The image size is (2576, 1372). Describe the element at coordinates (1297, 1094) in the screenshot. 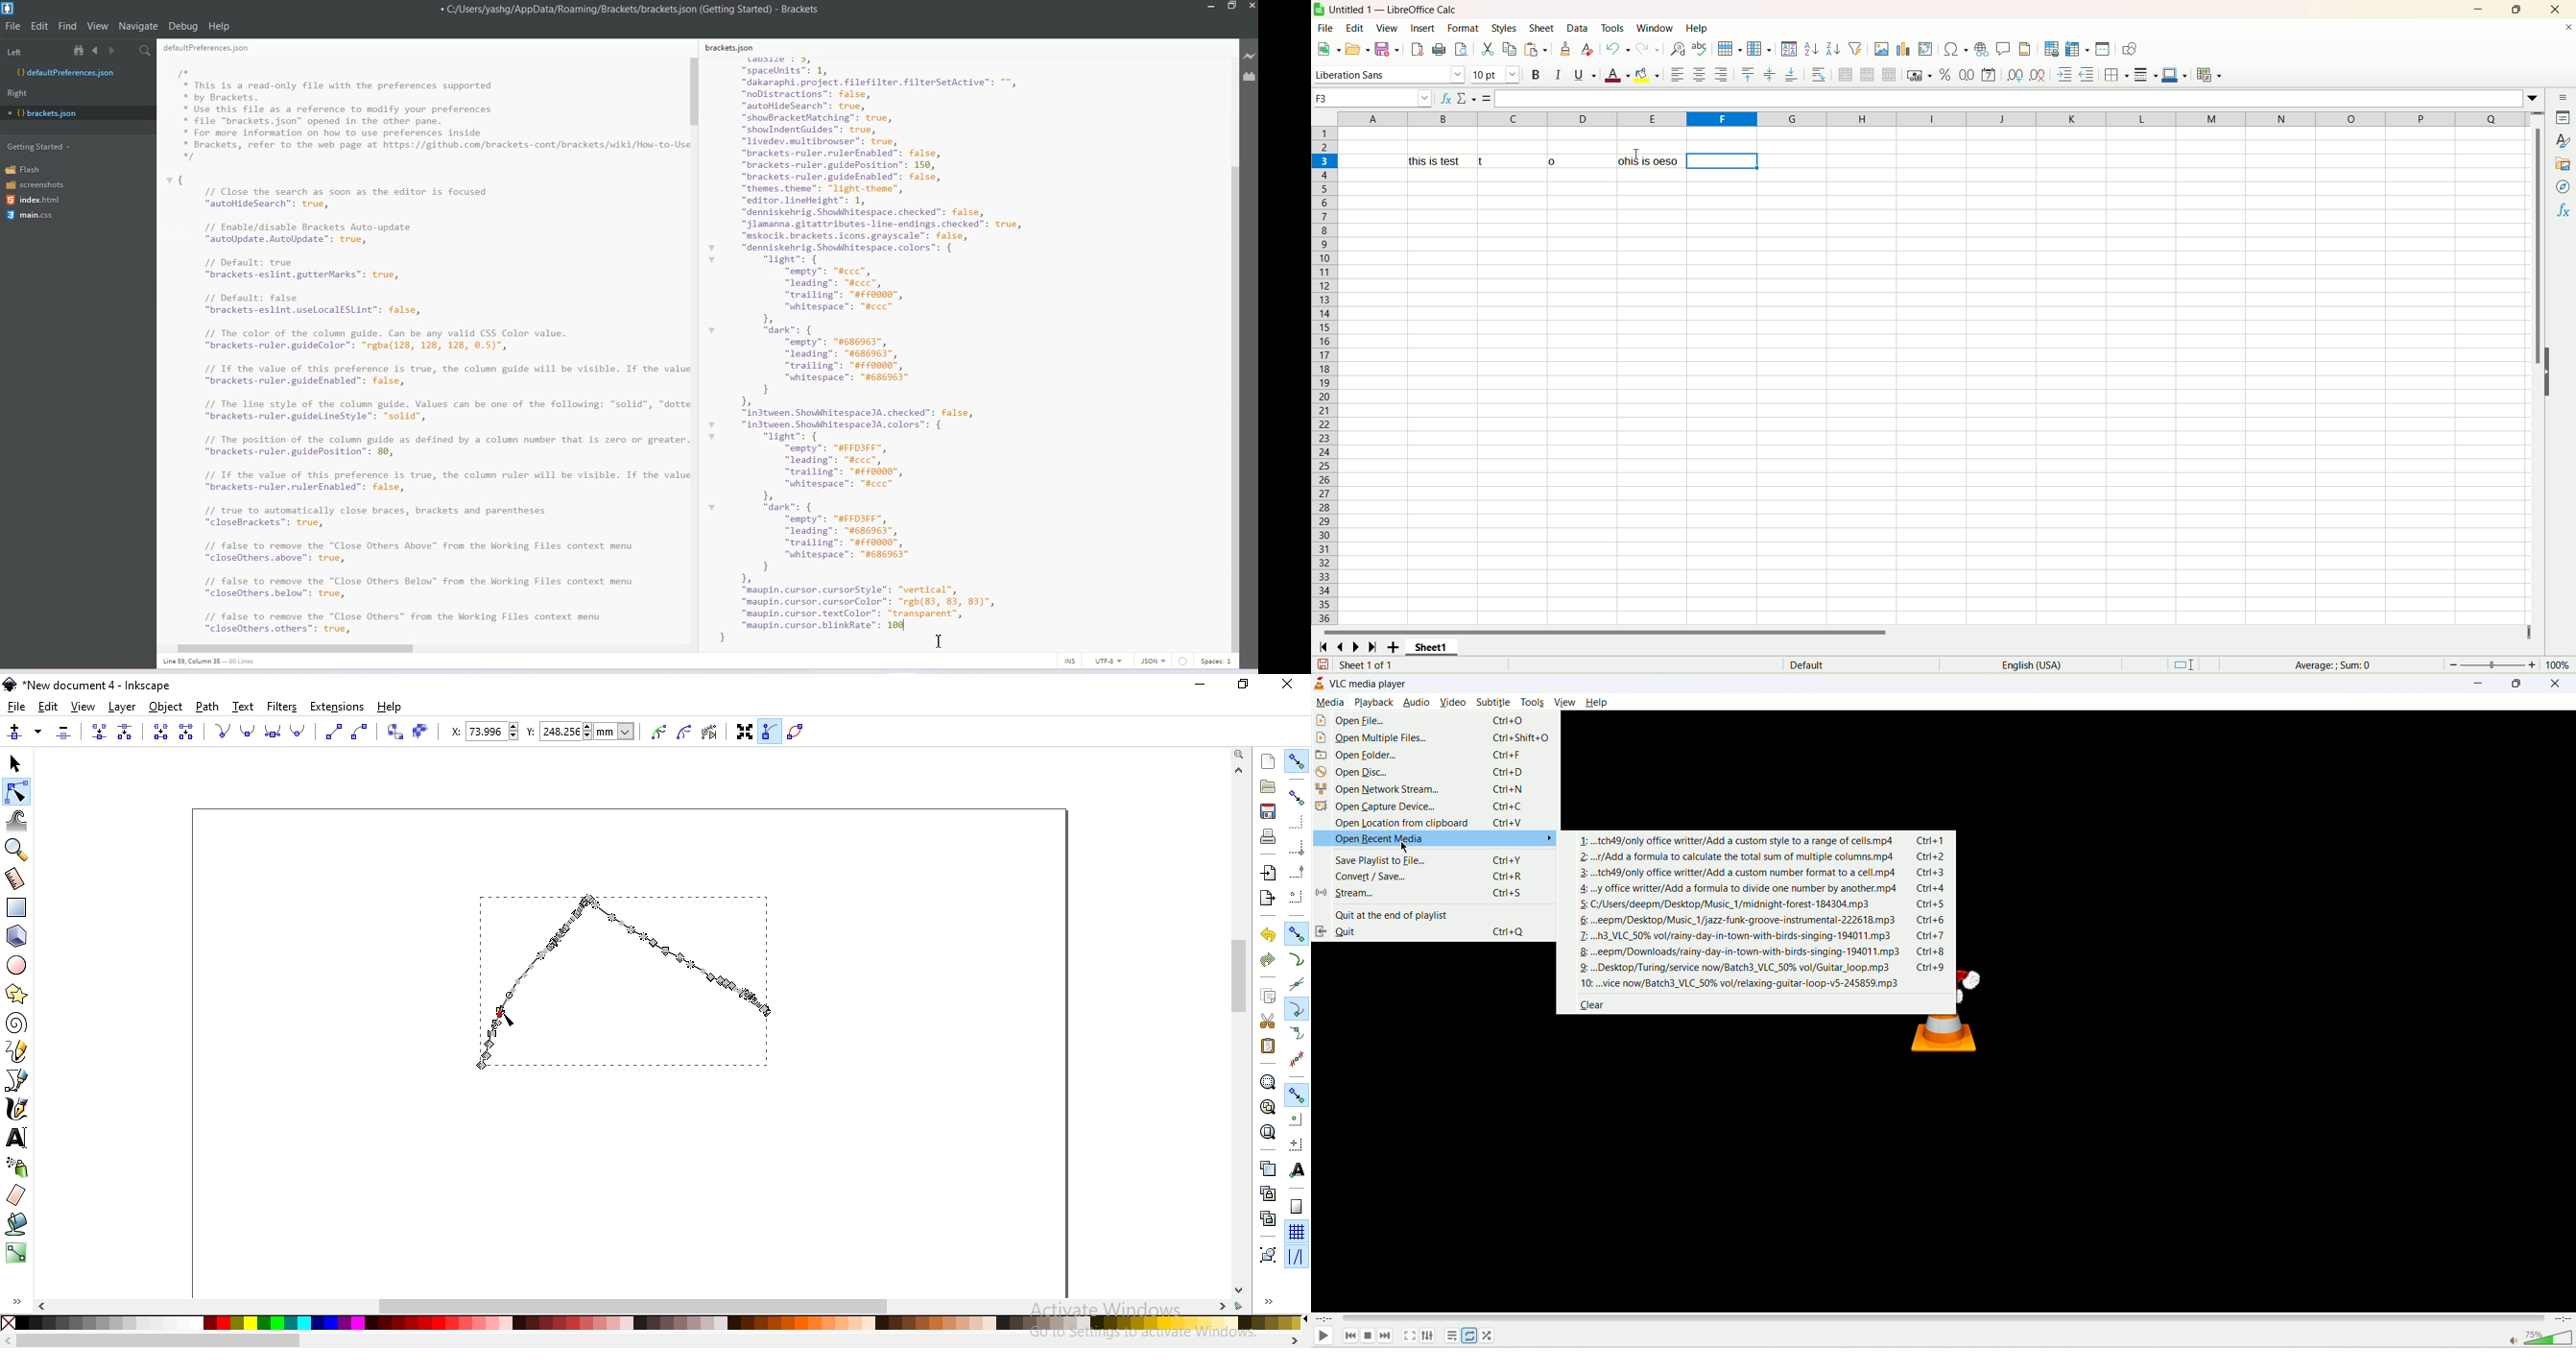

I see `snap other points` at that location.